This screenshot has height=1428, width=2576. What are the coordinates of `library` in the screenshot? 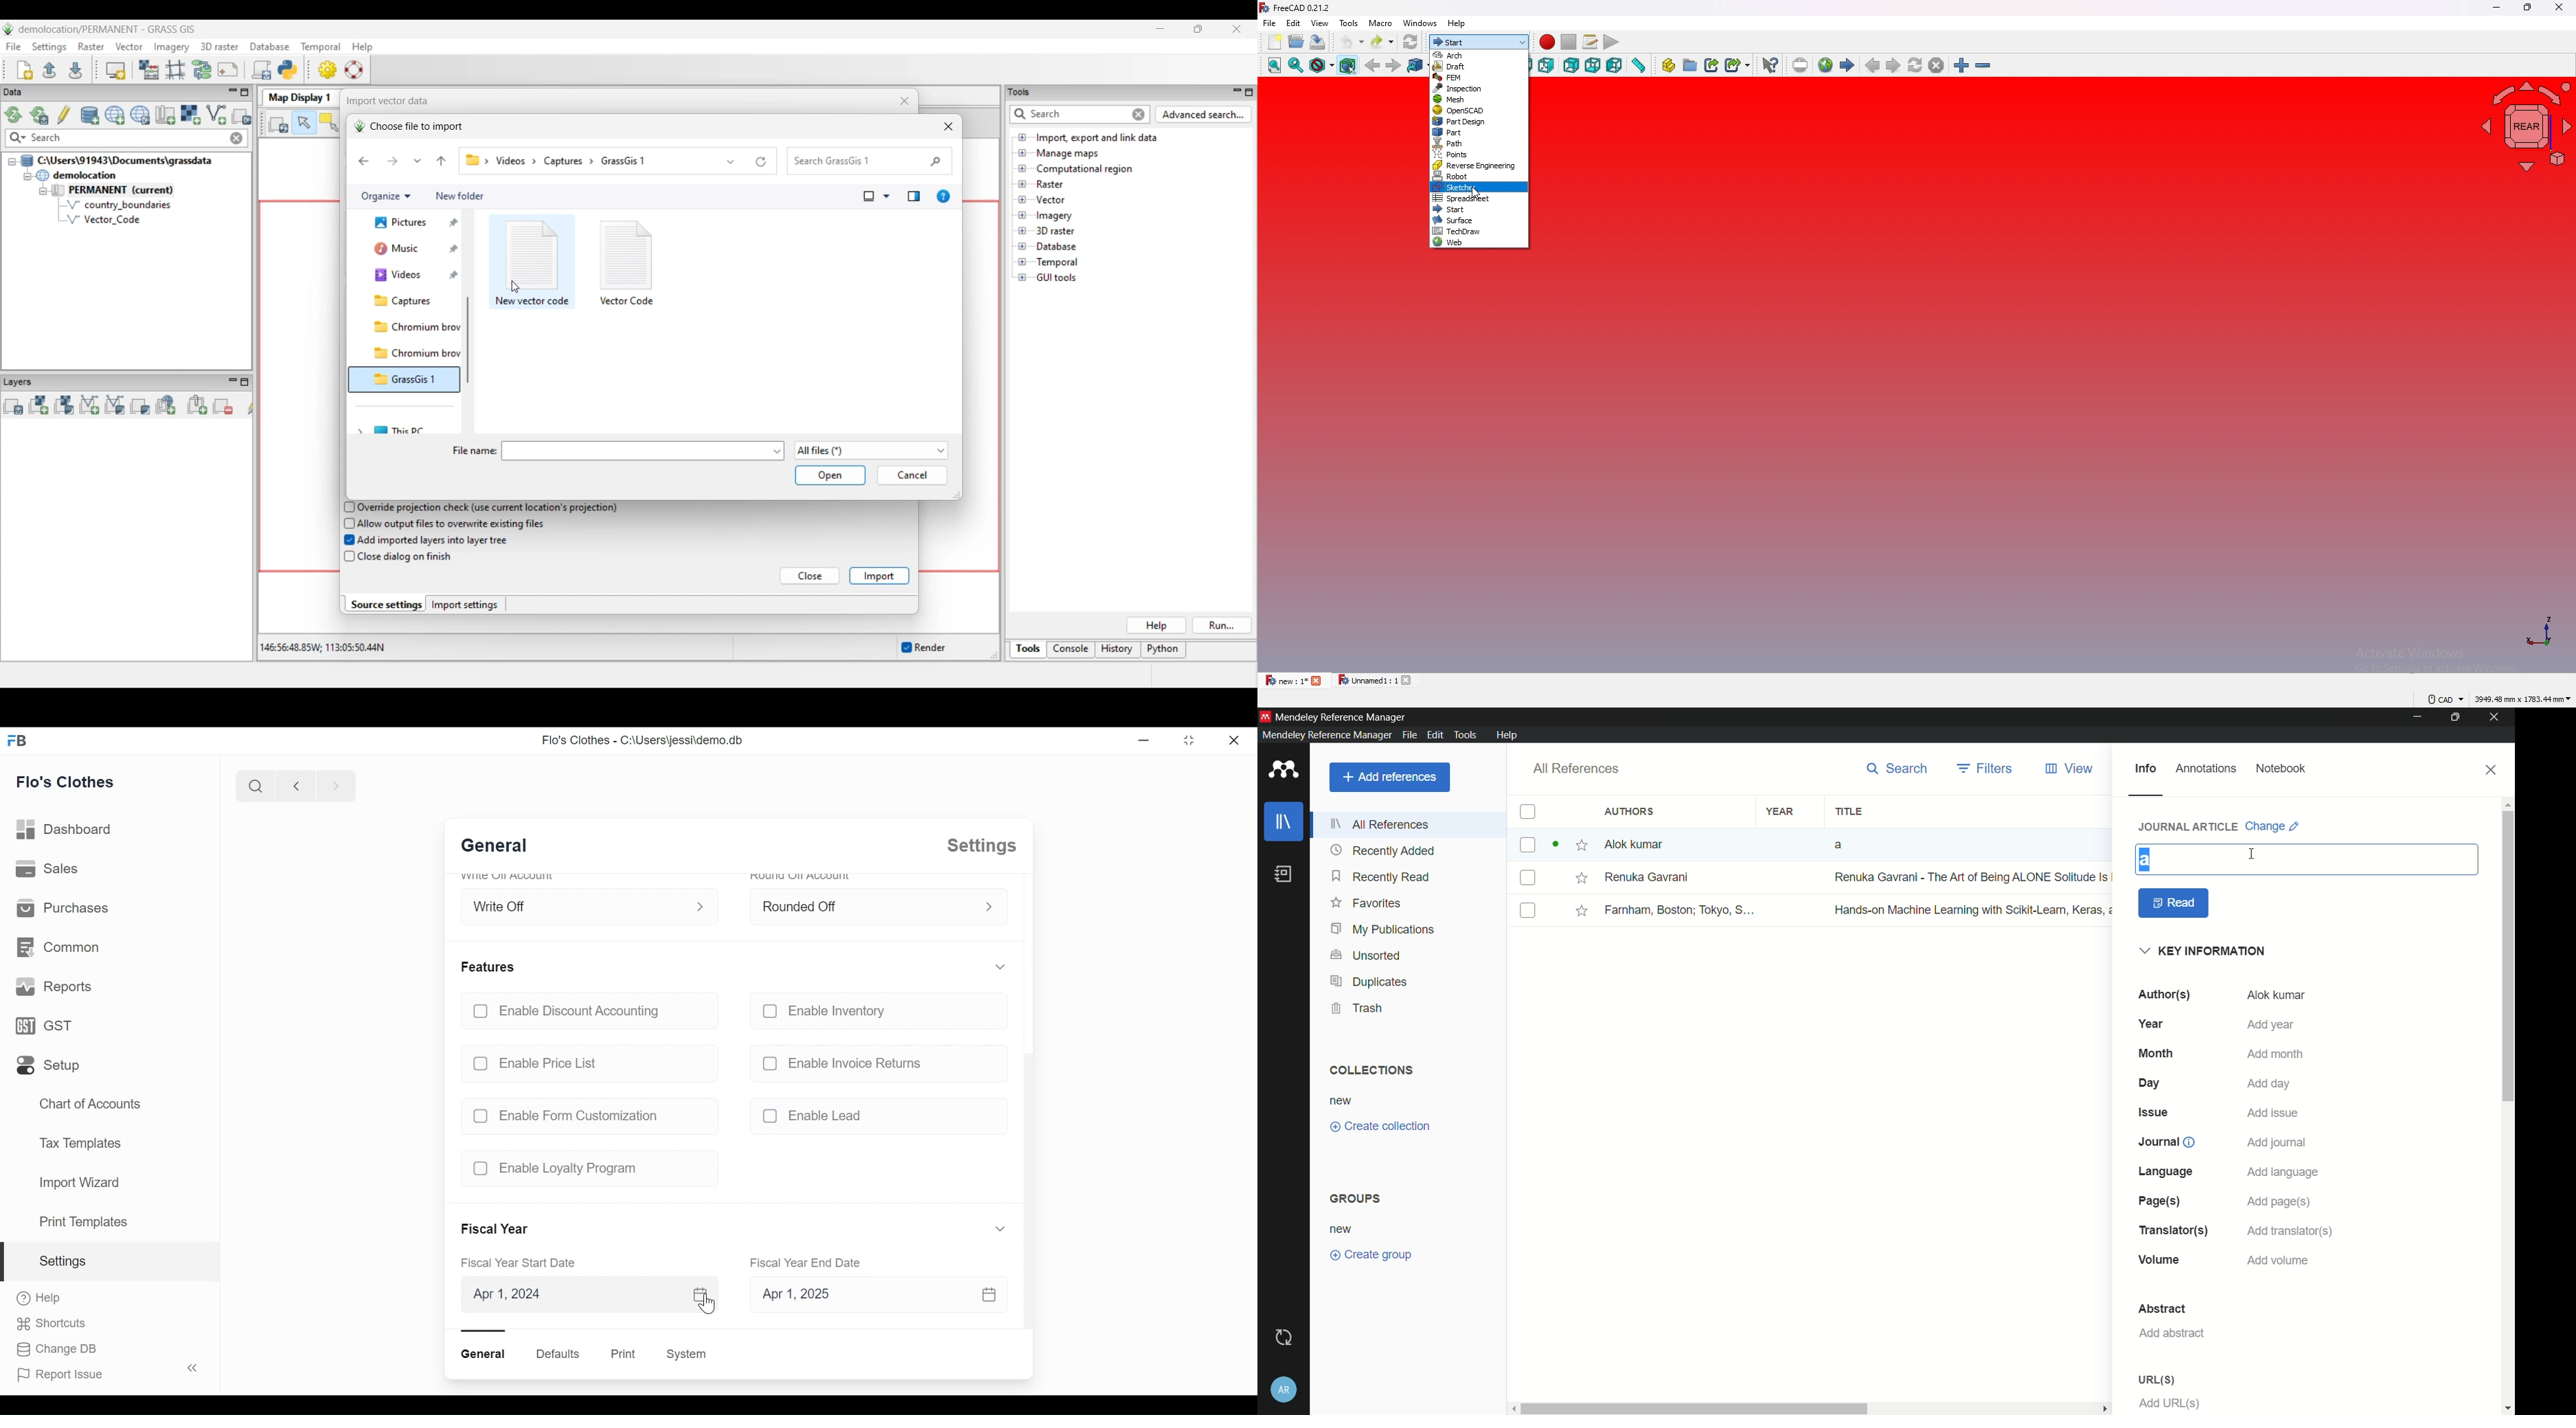 It's located at (1284, 823).